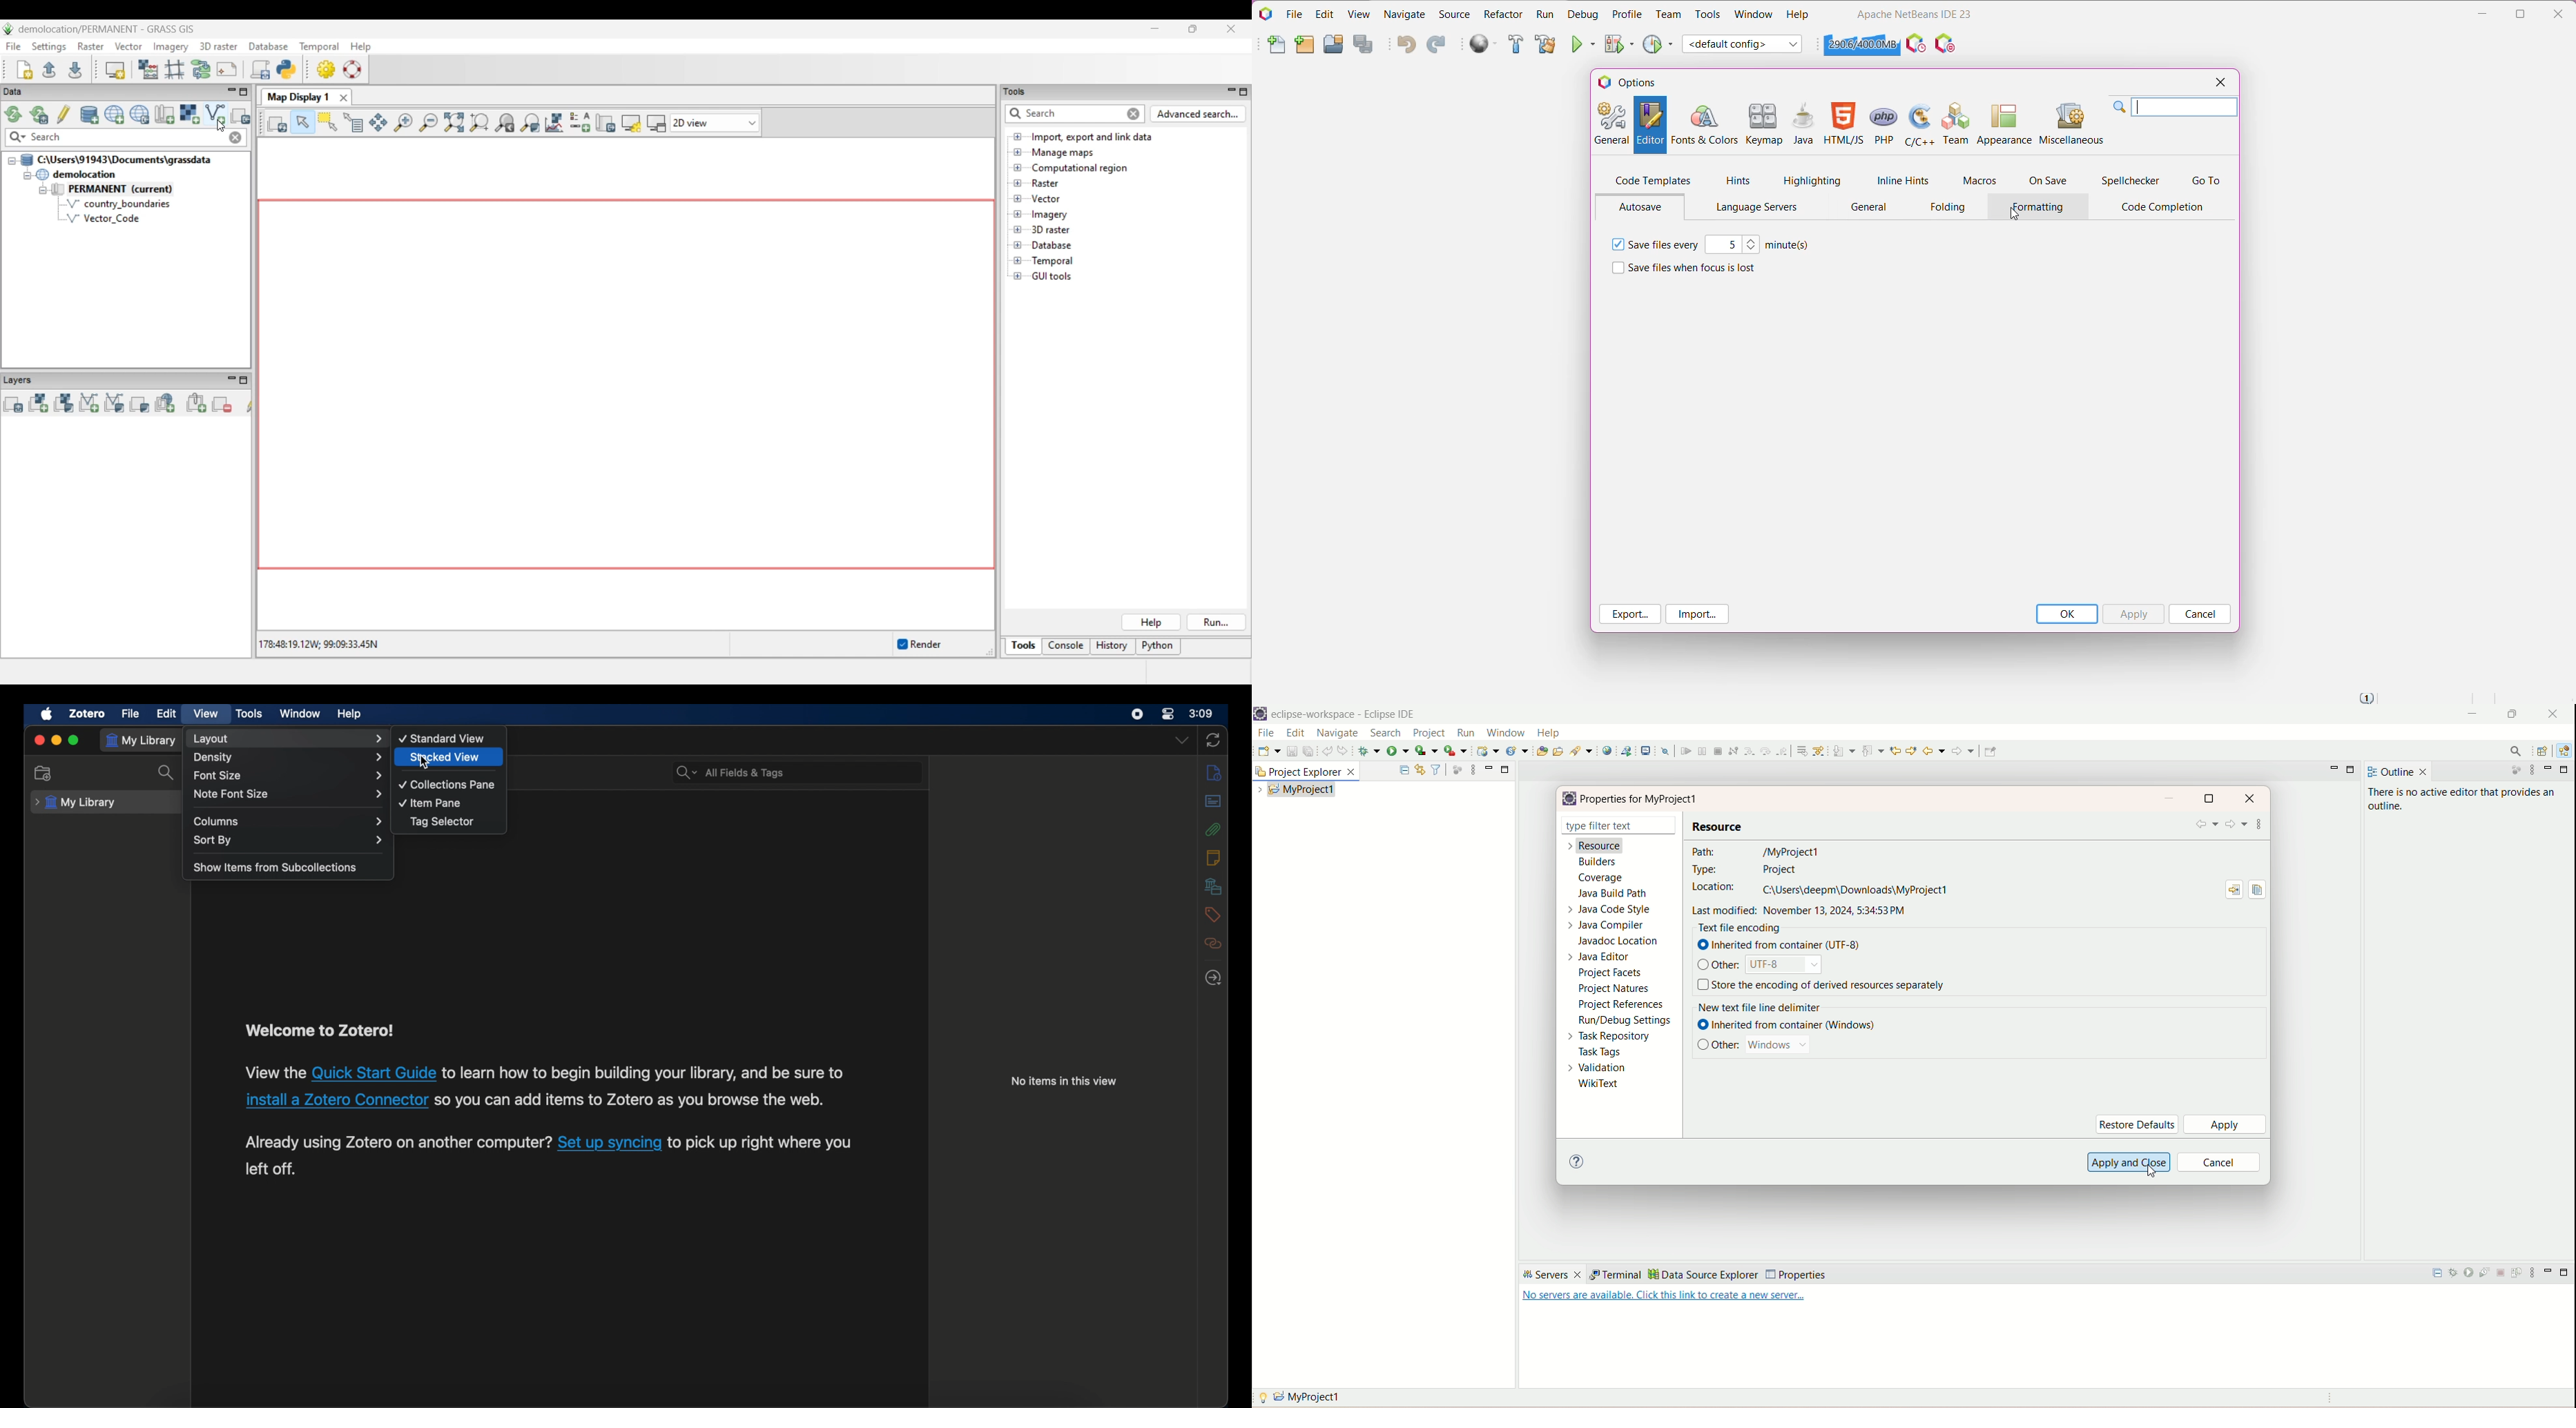  What do you see at coordinates (445, 757) in the screenshot?
I see `stacked view` at bounding box center [445, 757].